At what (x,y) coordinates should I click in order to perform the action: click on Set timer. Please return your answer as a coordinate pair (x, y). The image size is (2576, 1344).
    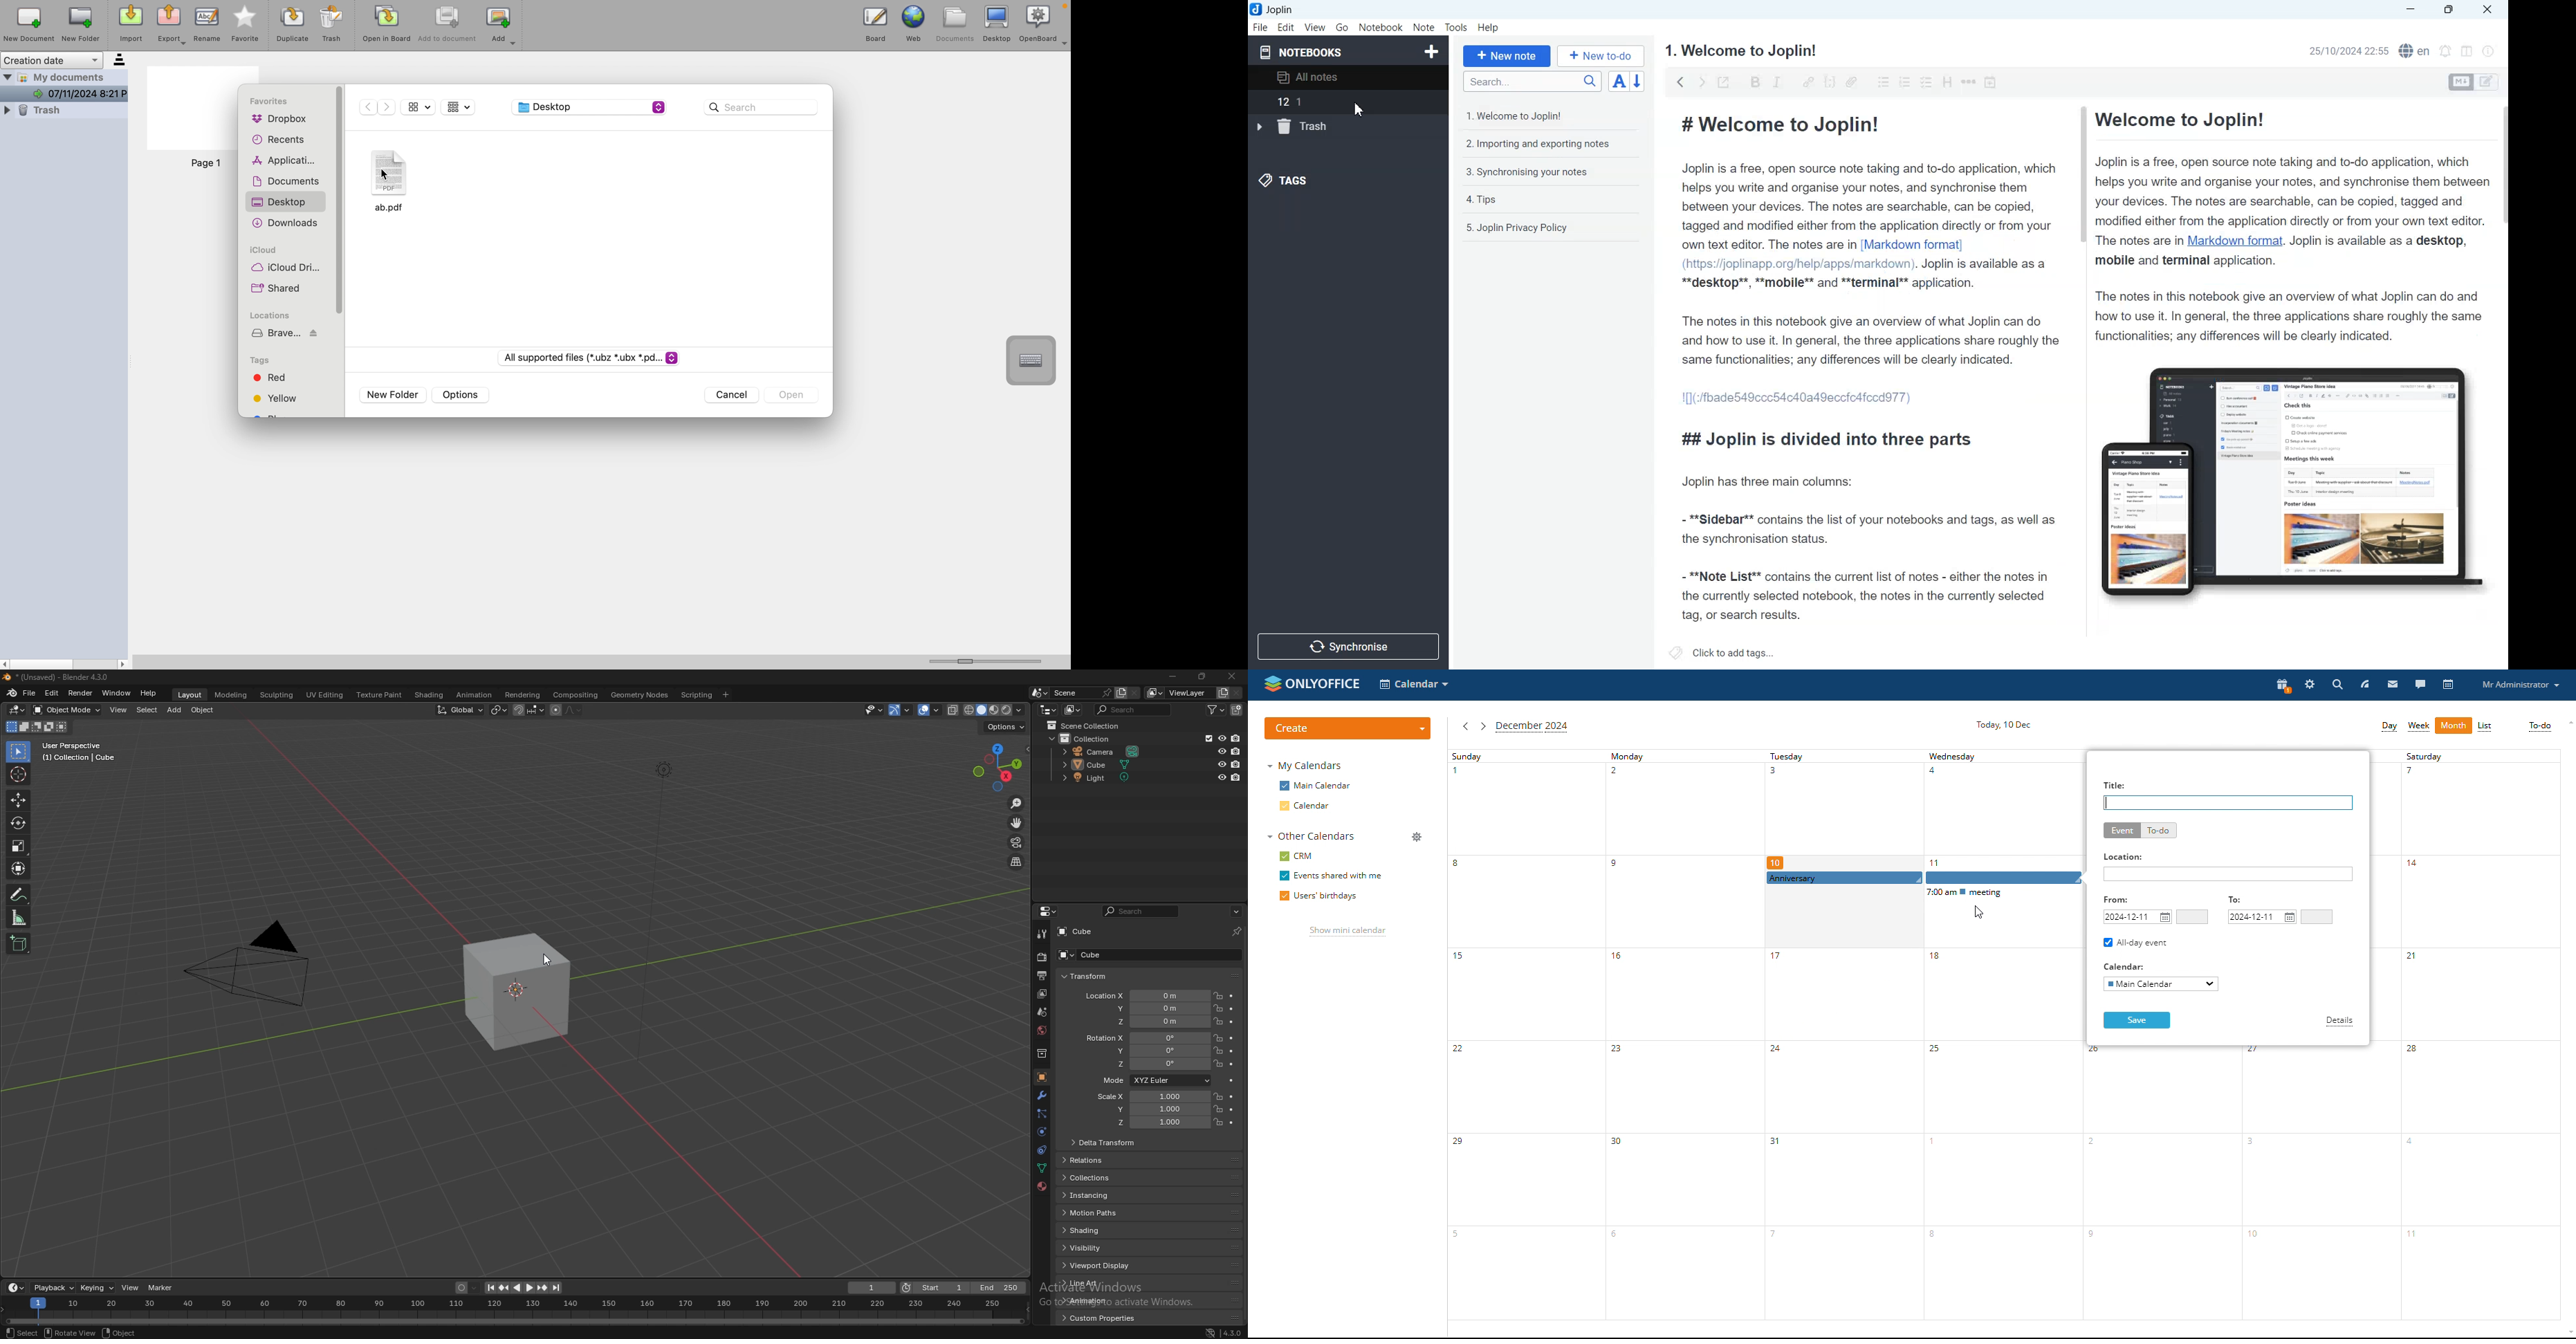
    Looking at the image, I should click on (2446, 51).